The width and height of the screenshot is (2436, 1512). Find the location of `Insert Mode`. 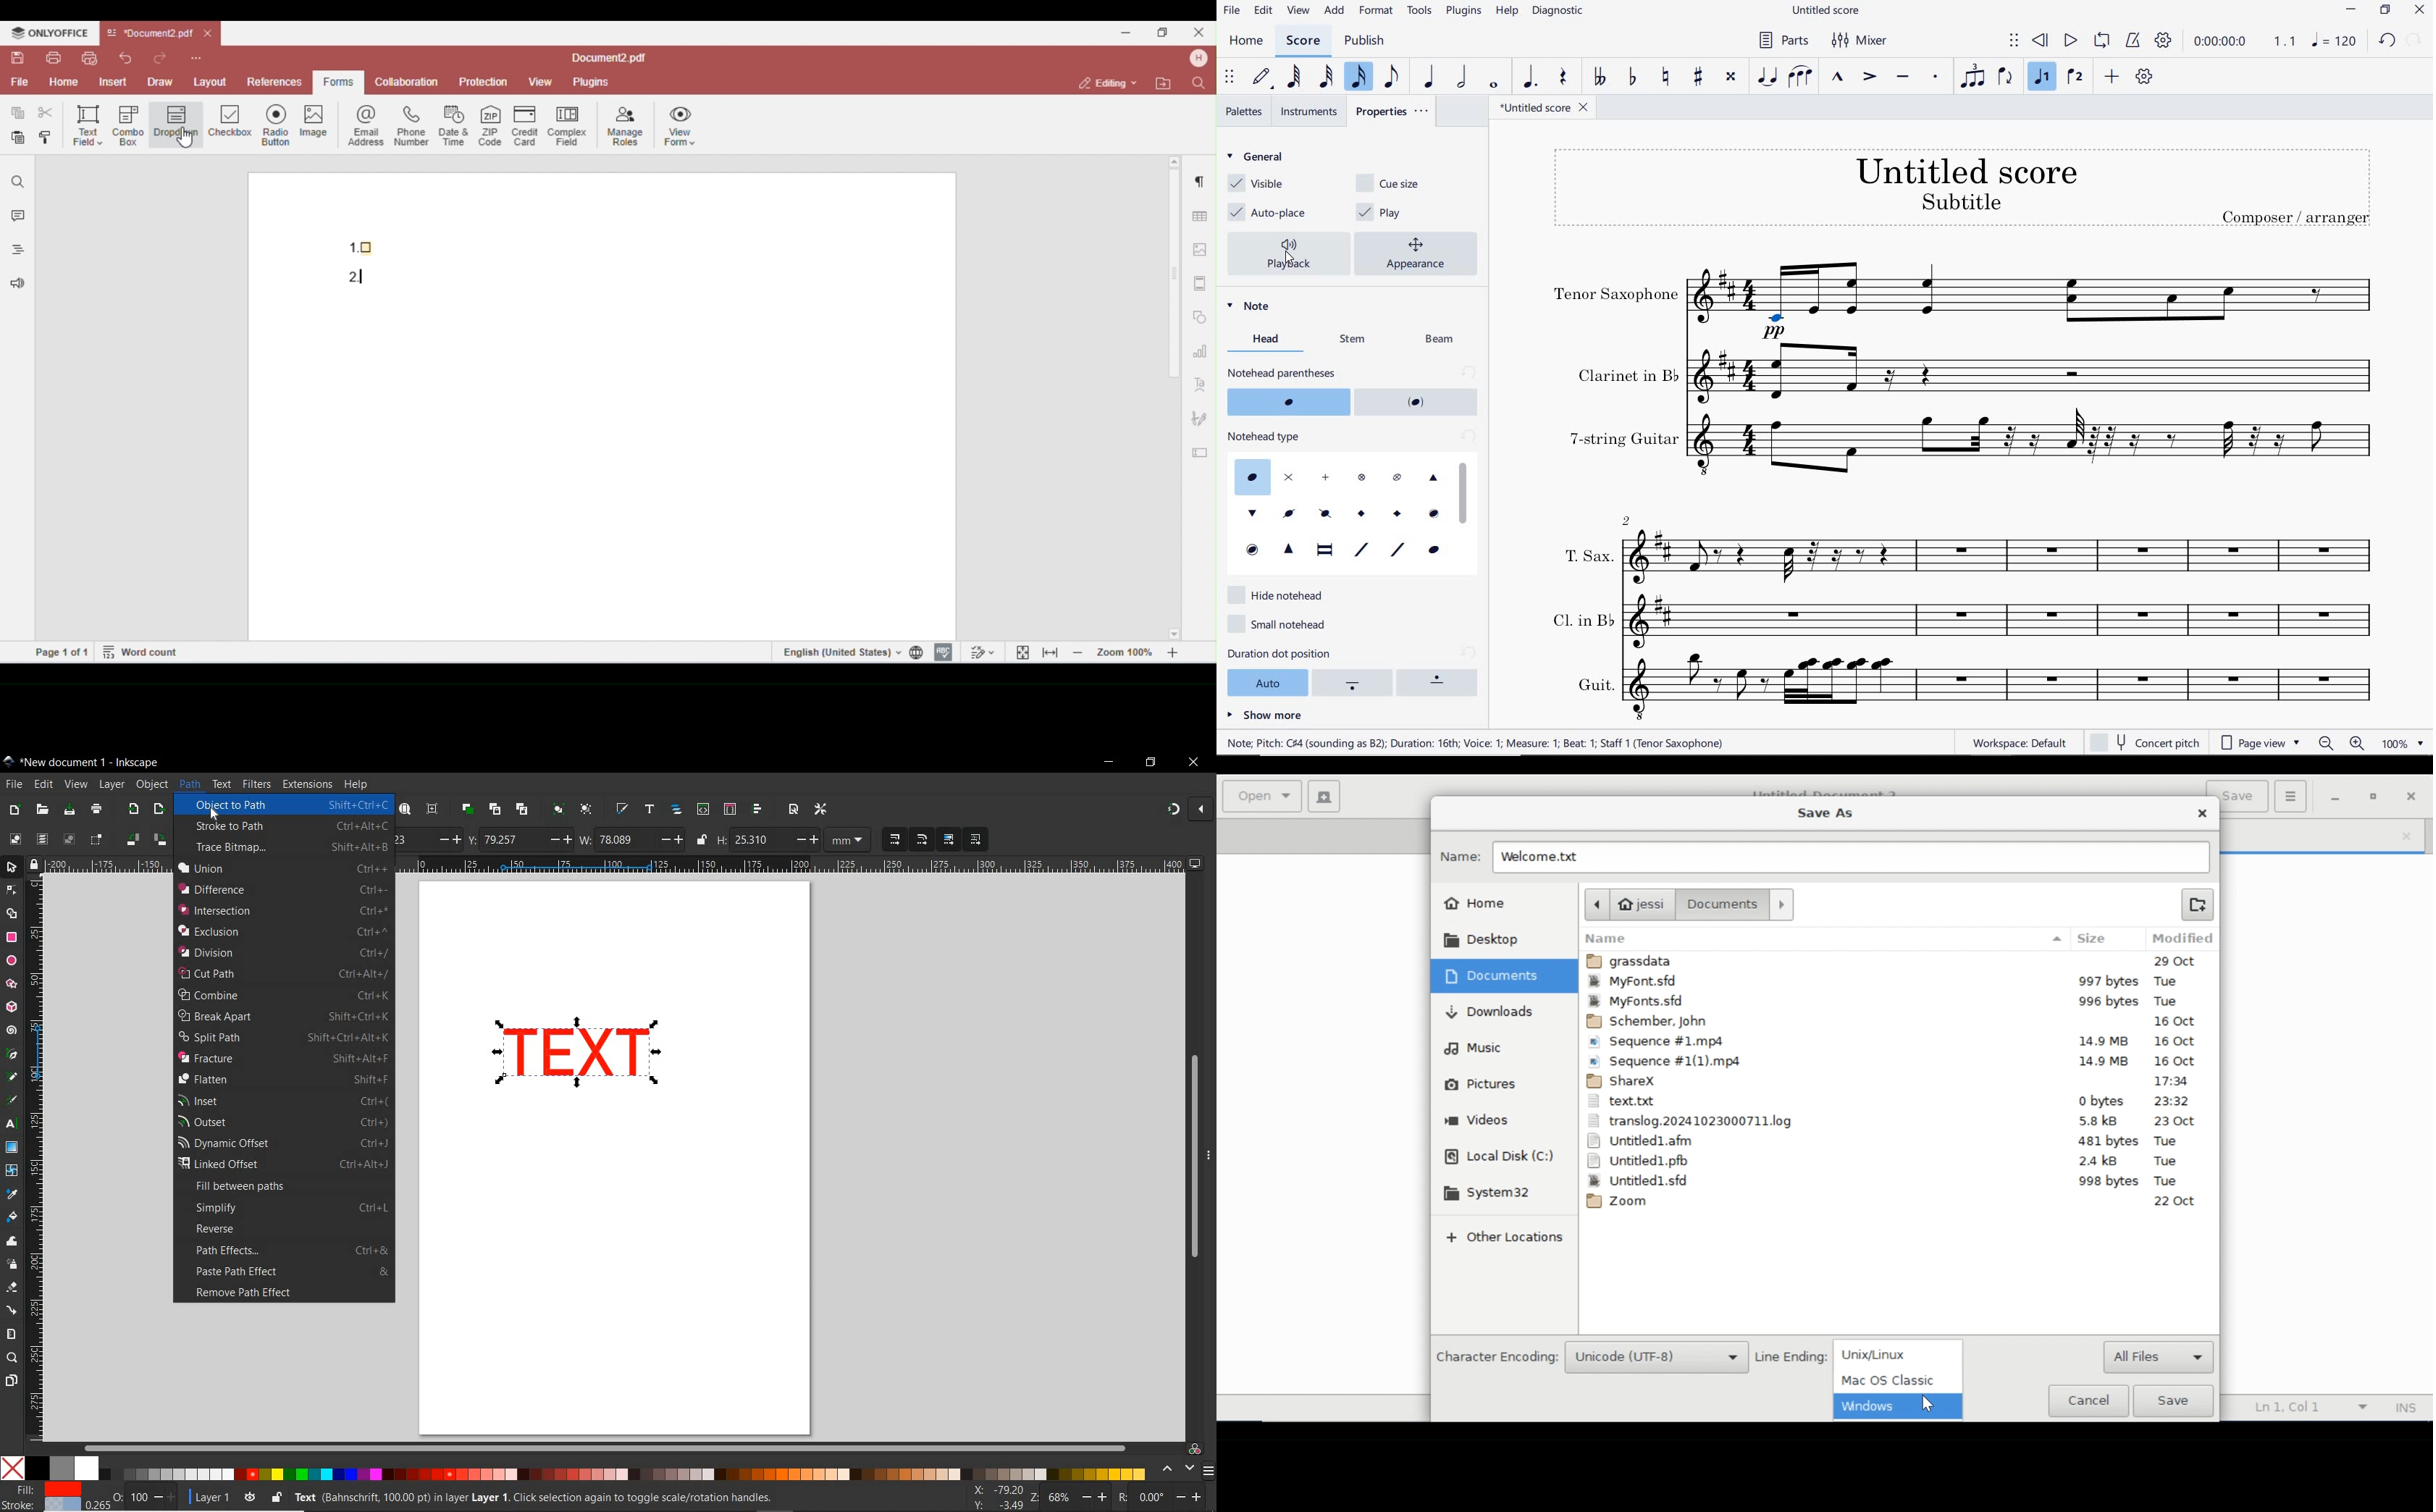

Insert Mode is located at coordinates (2405, 1407).